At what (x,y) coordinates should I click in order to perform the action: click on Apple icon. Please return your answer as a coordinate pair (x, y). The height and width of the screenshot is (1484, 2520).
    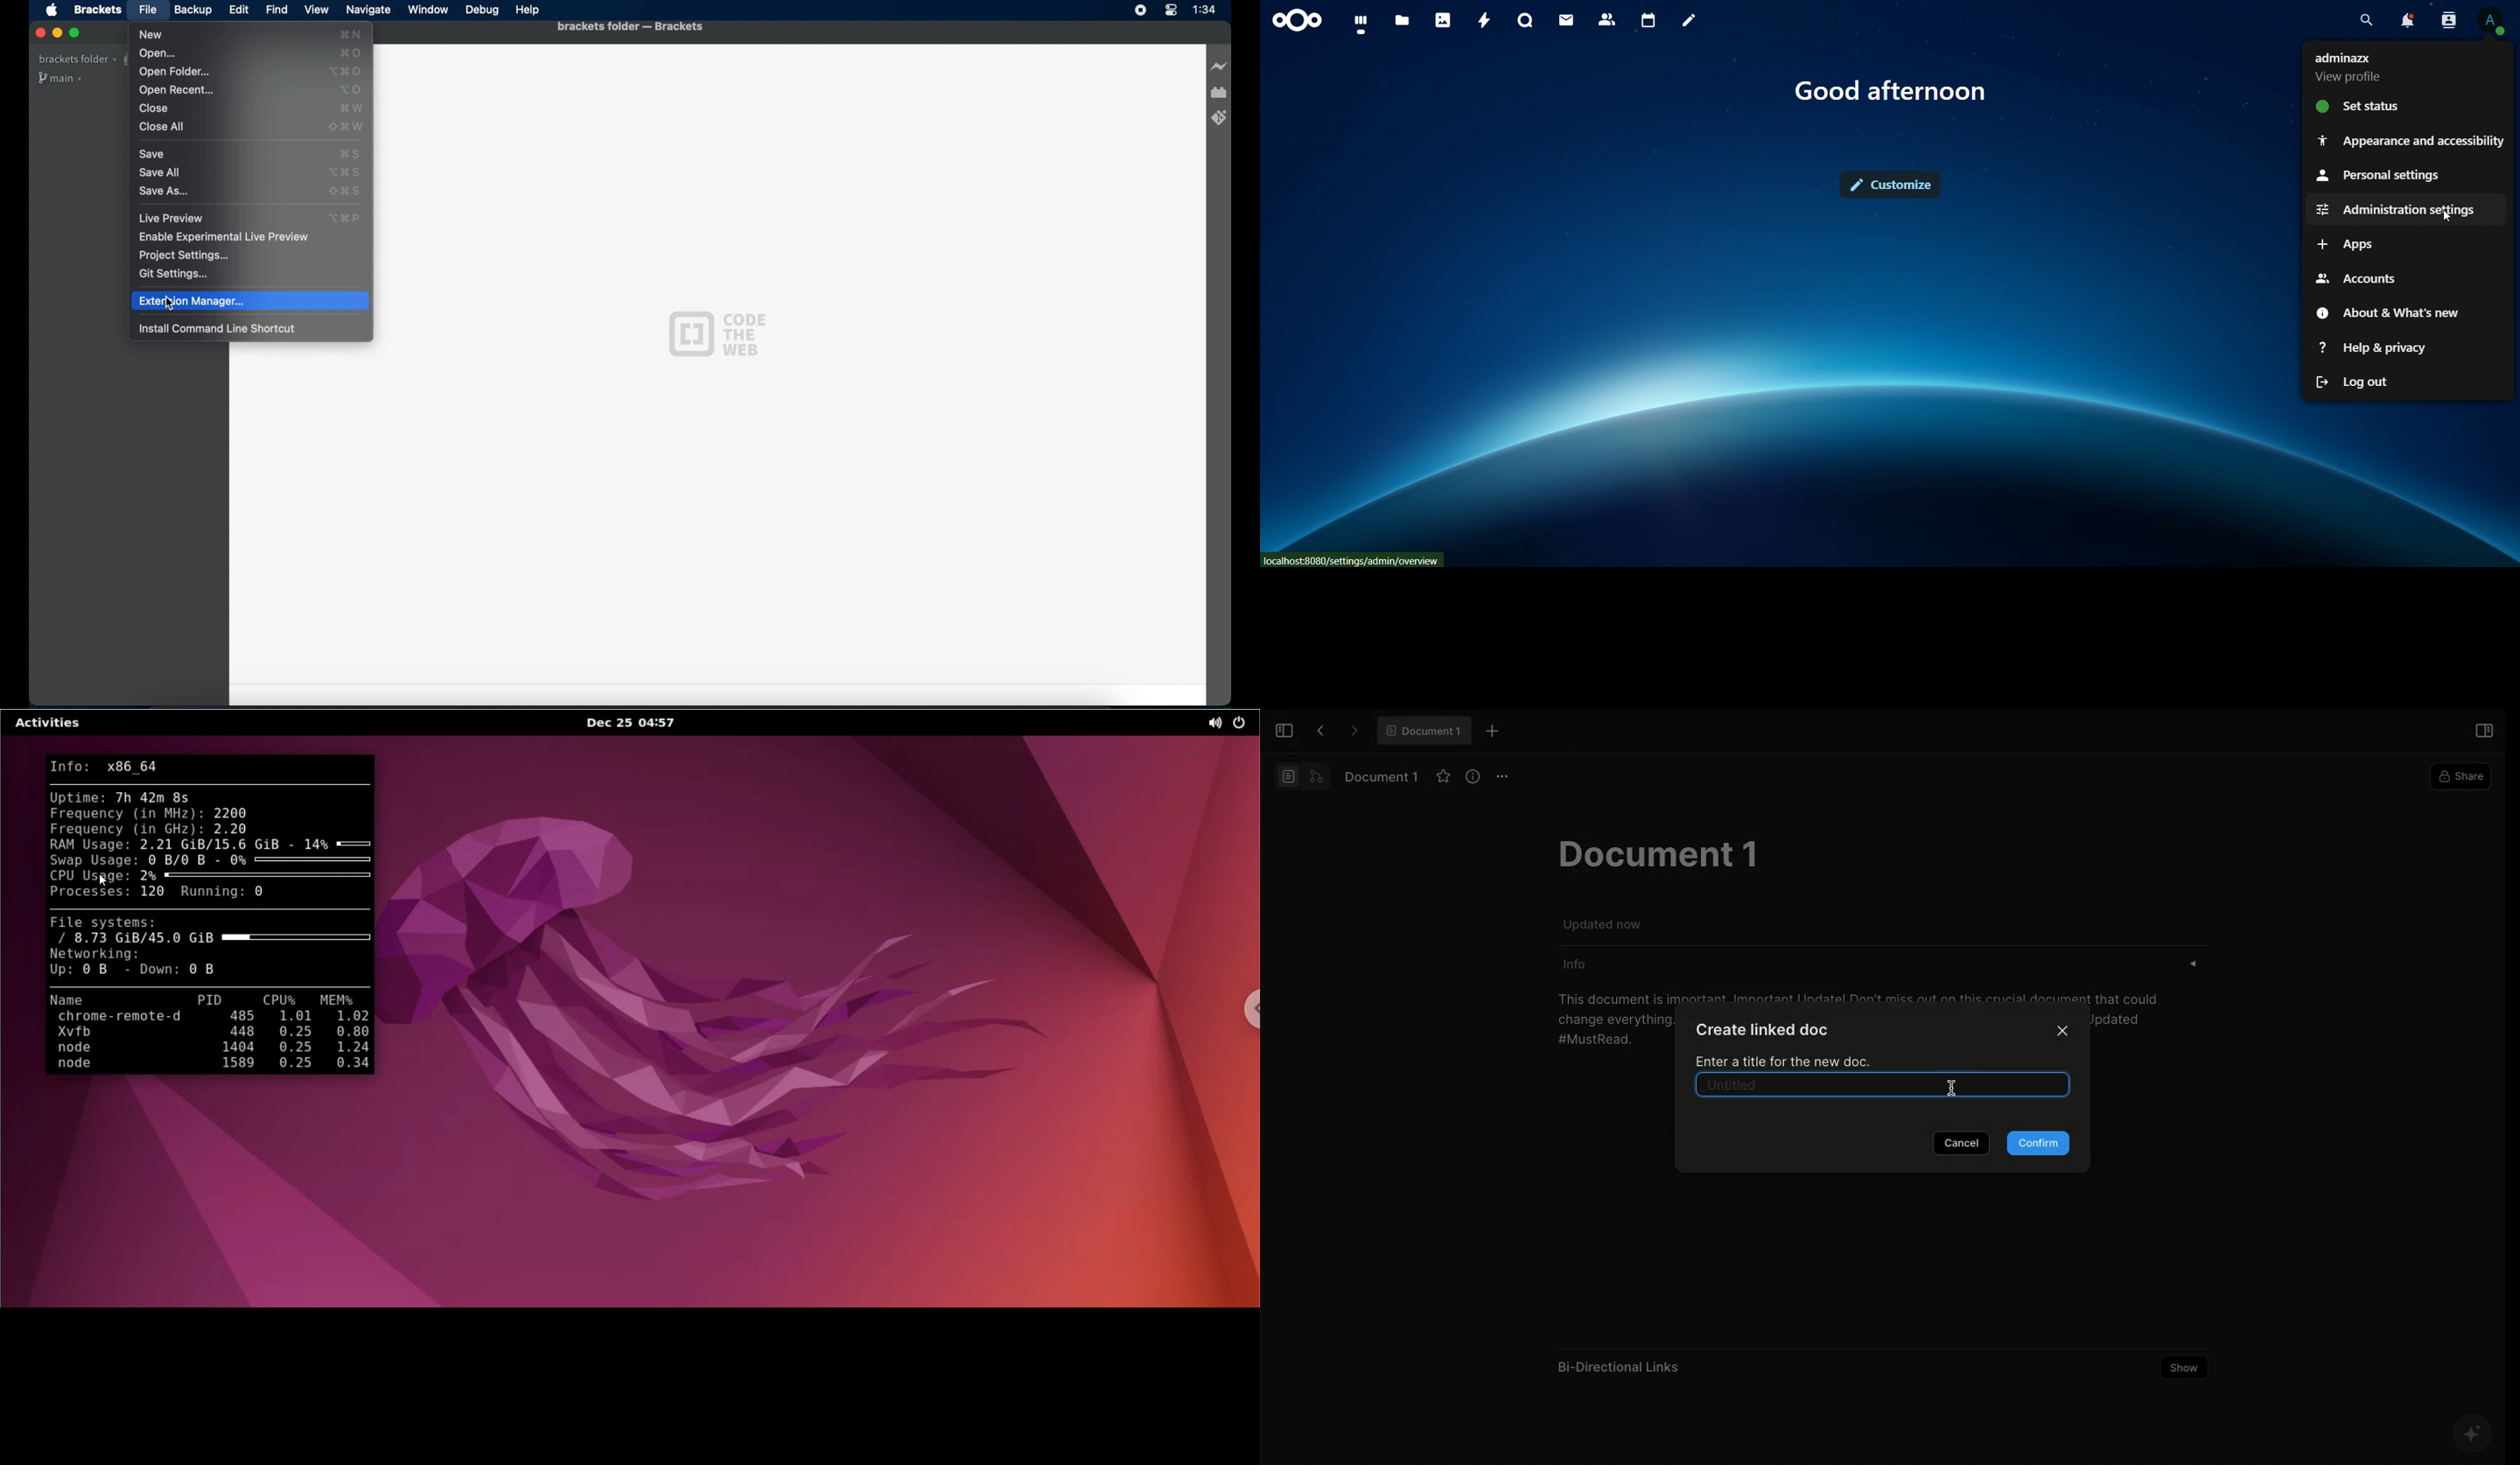
    Looking at the image, I should click on (52, 11).